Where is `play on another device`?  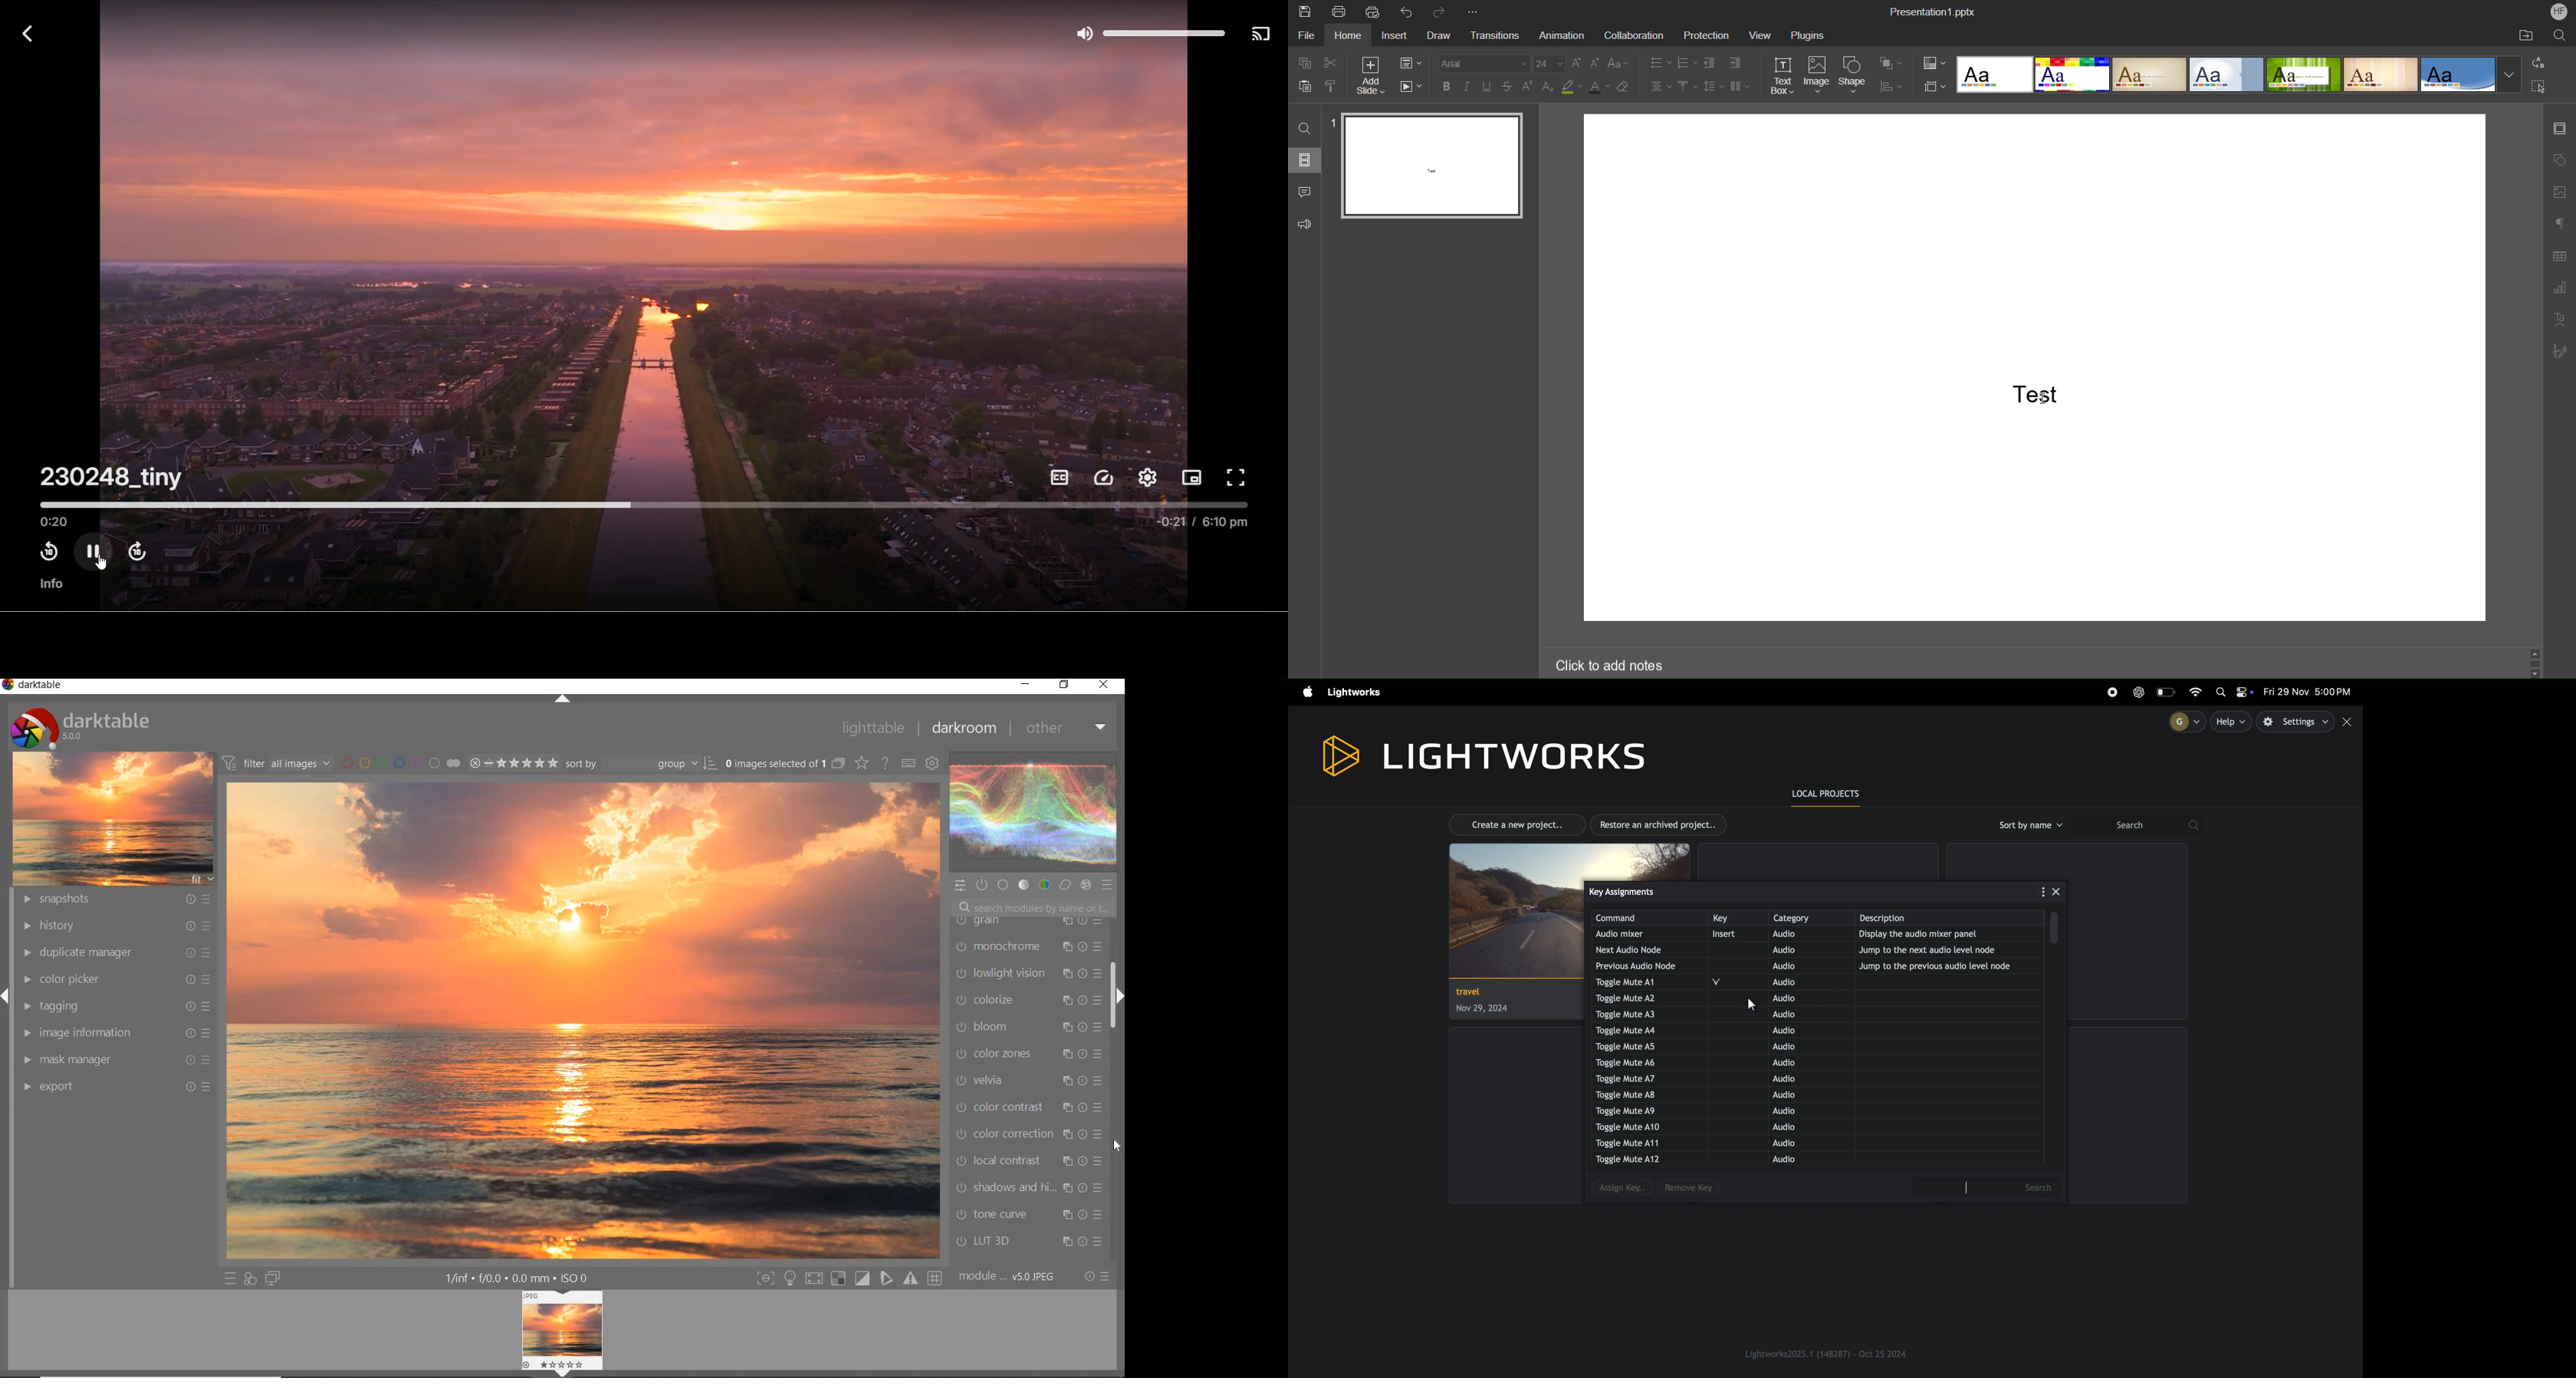
play on another device is located at coordinates (1261, 36).